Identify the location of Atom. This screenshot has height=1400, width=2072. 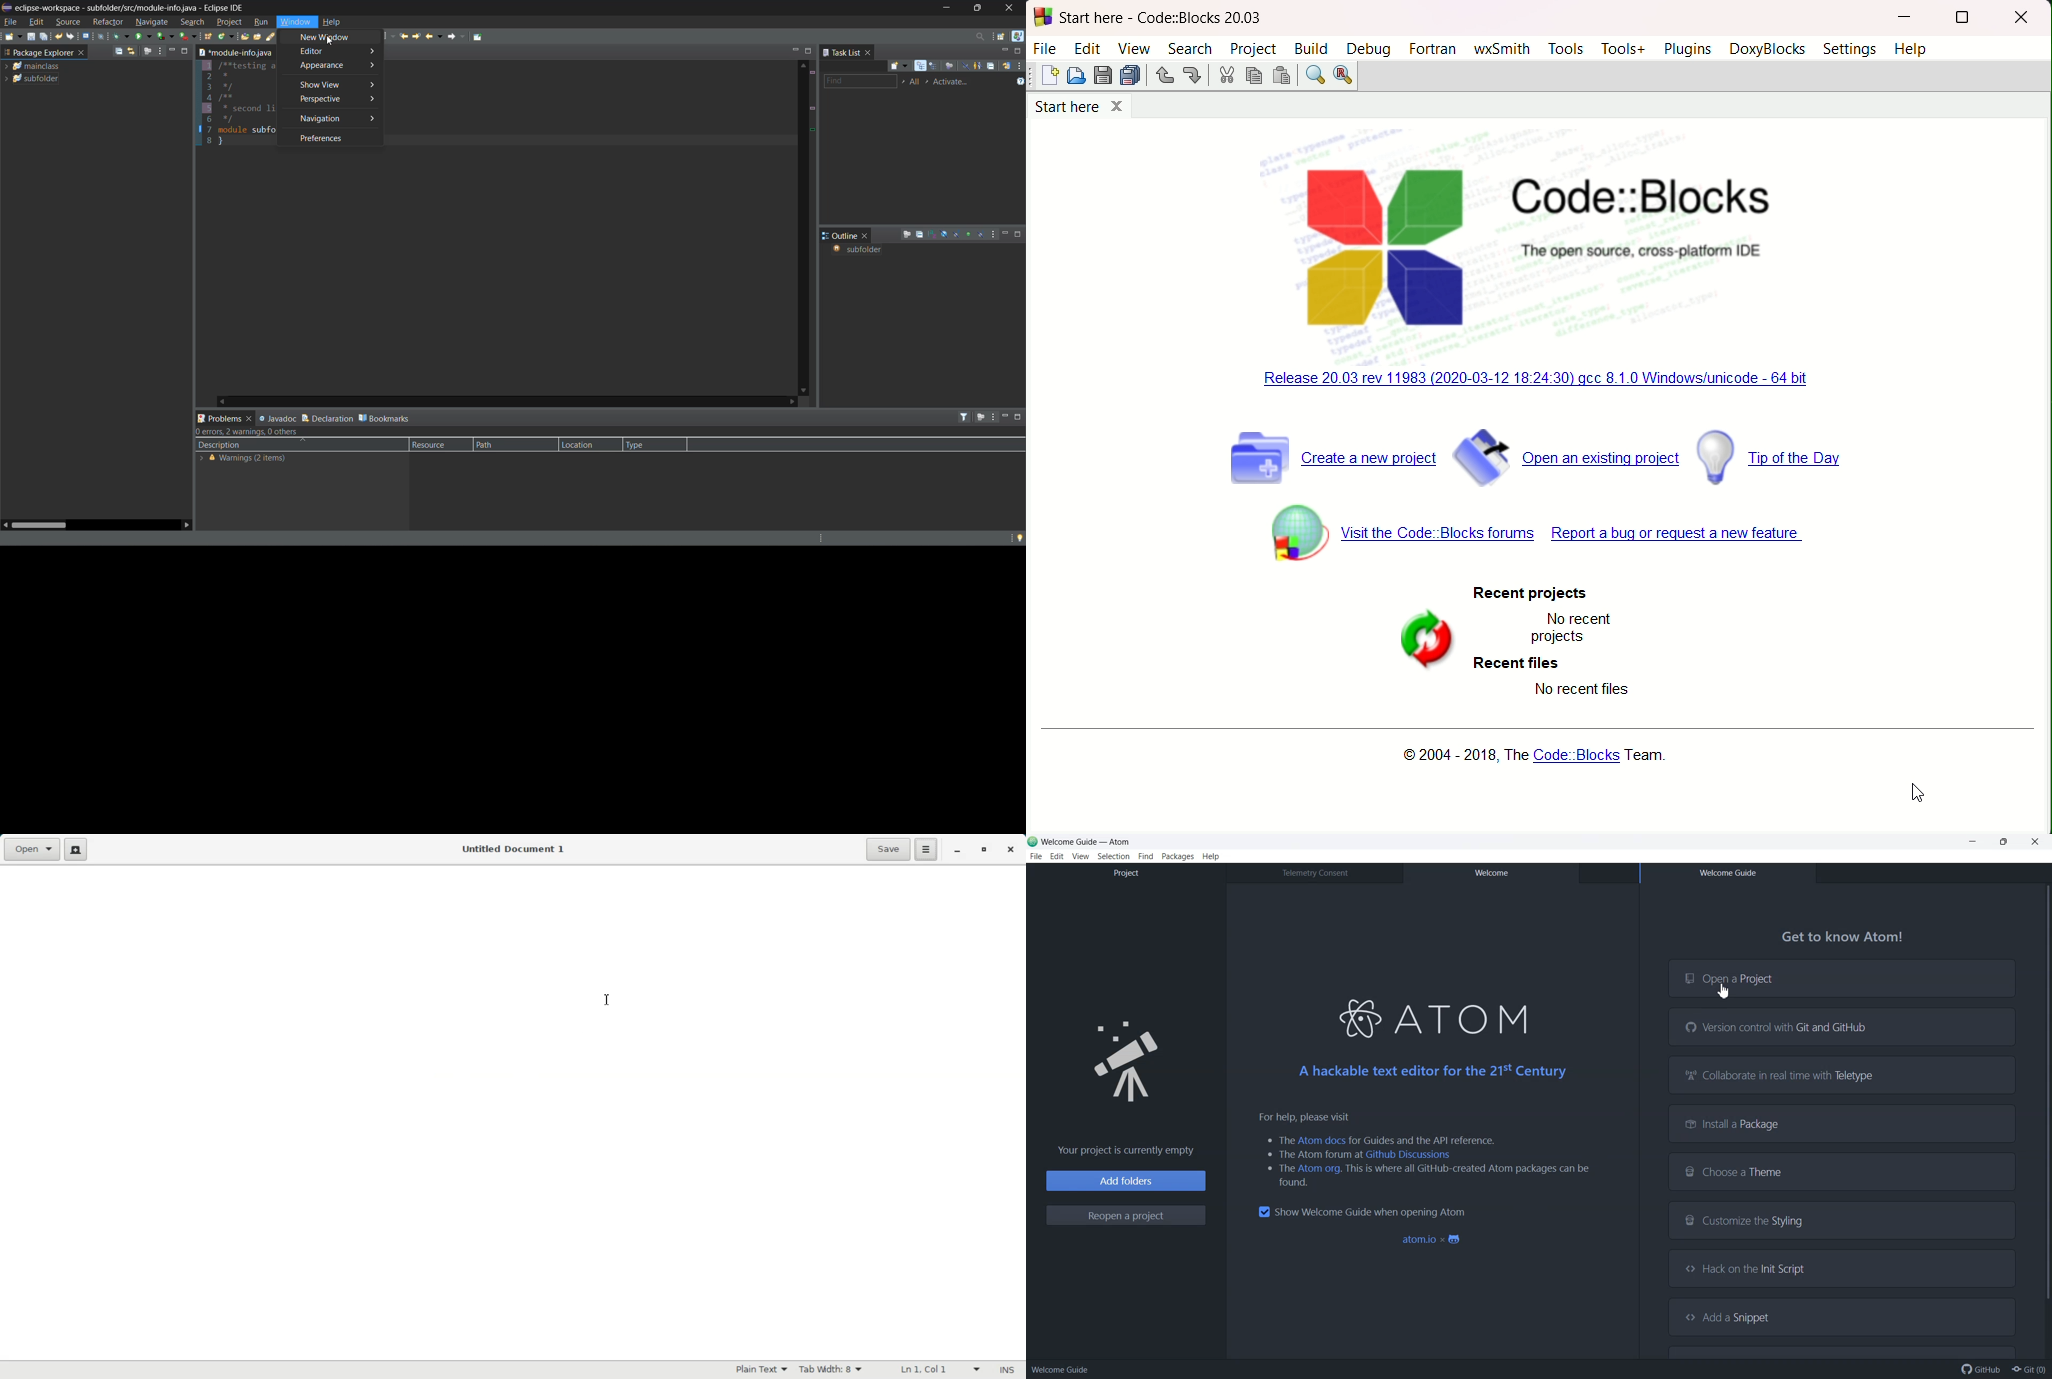
(1428, 1016).